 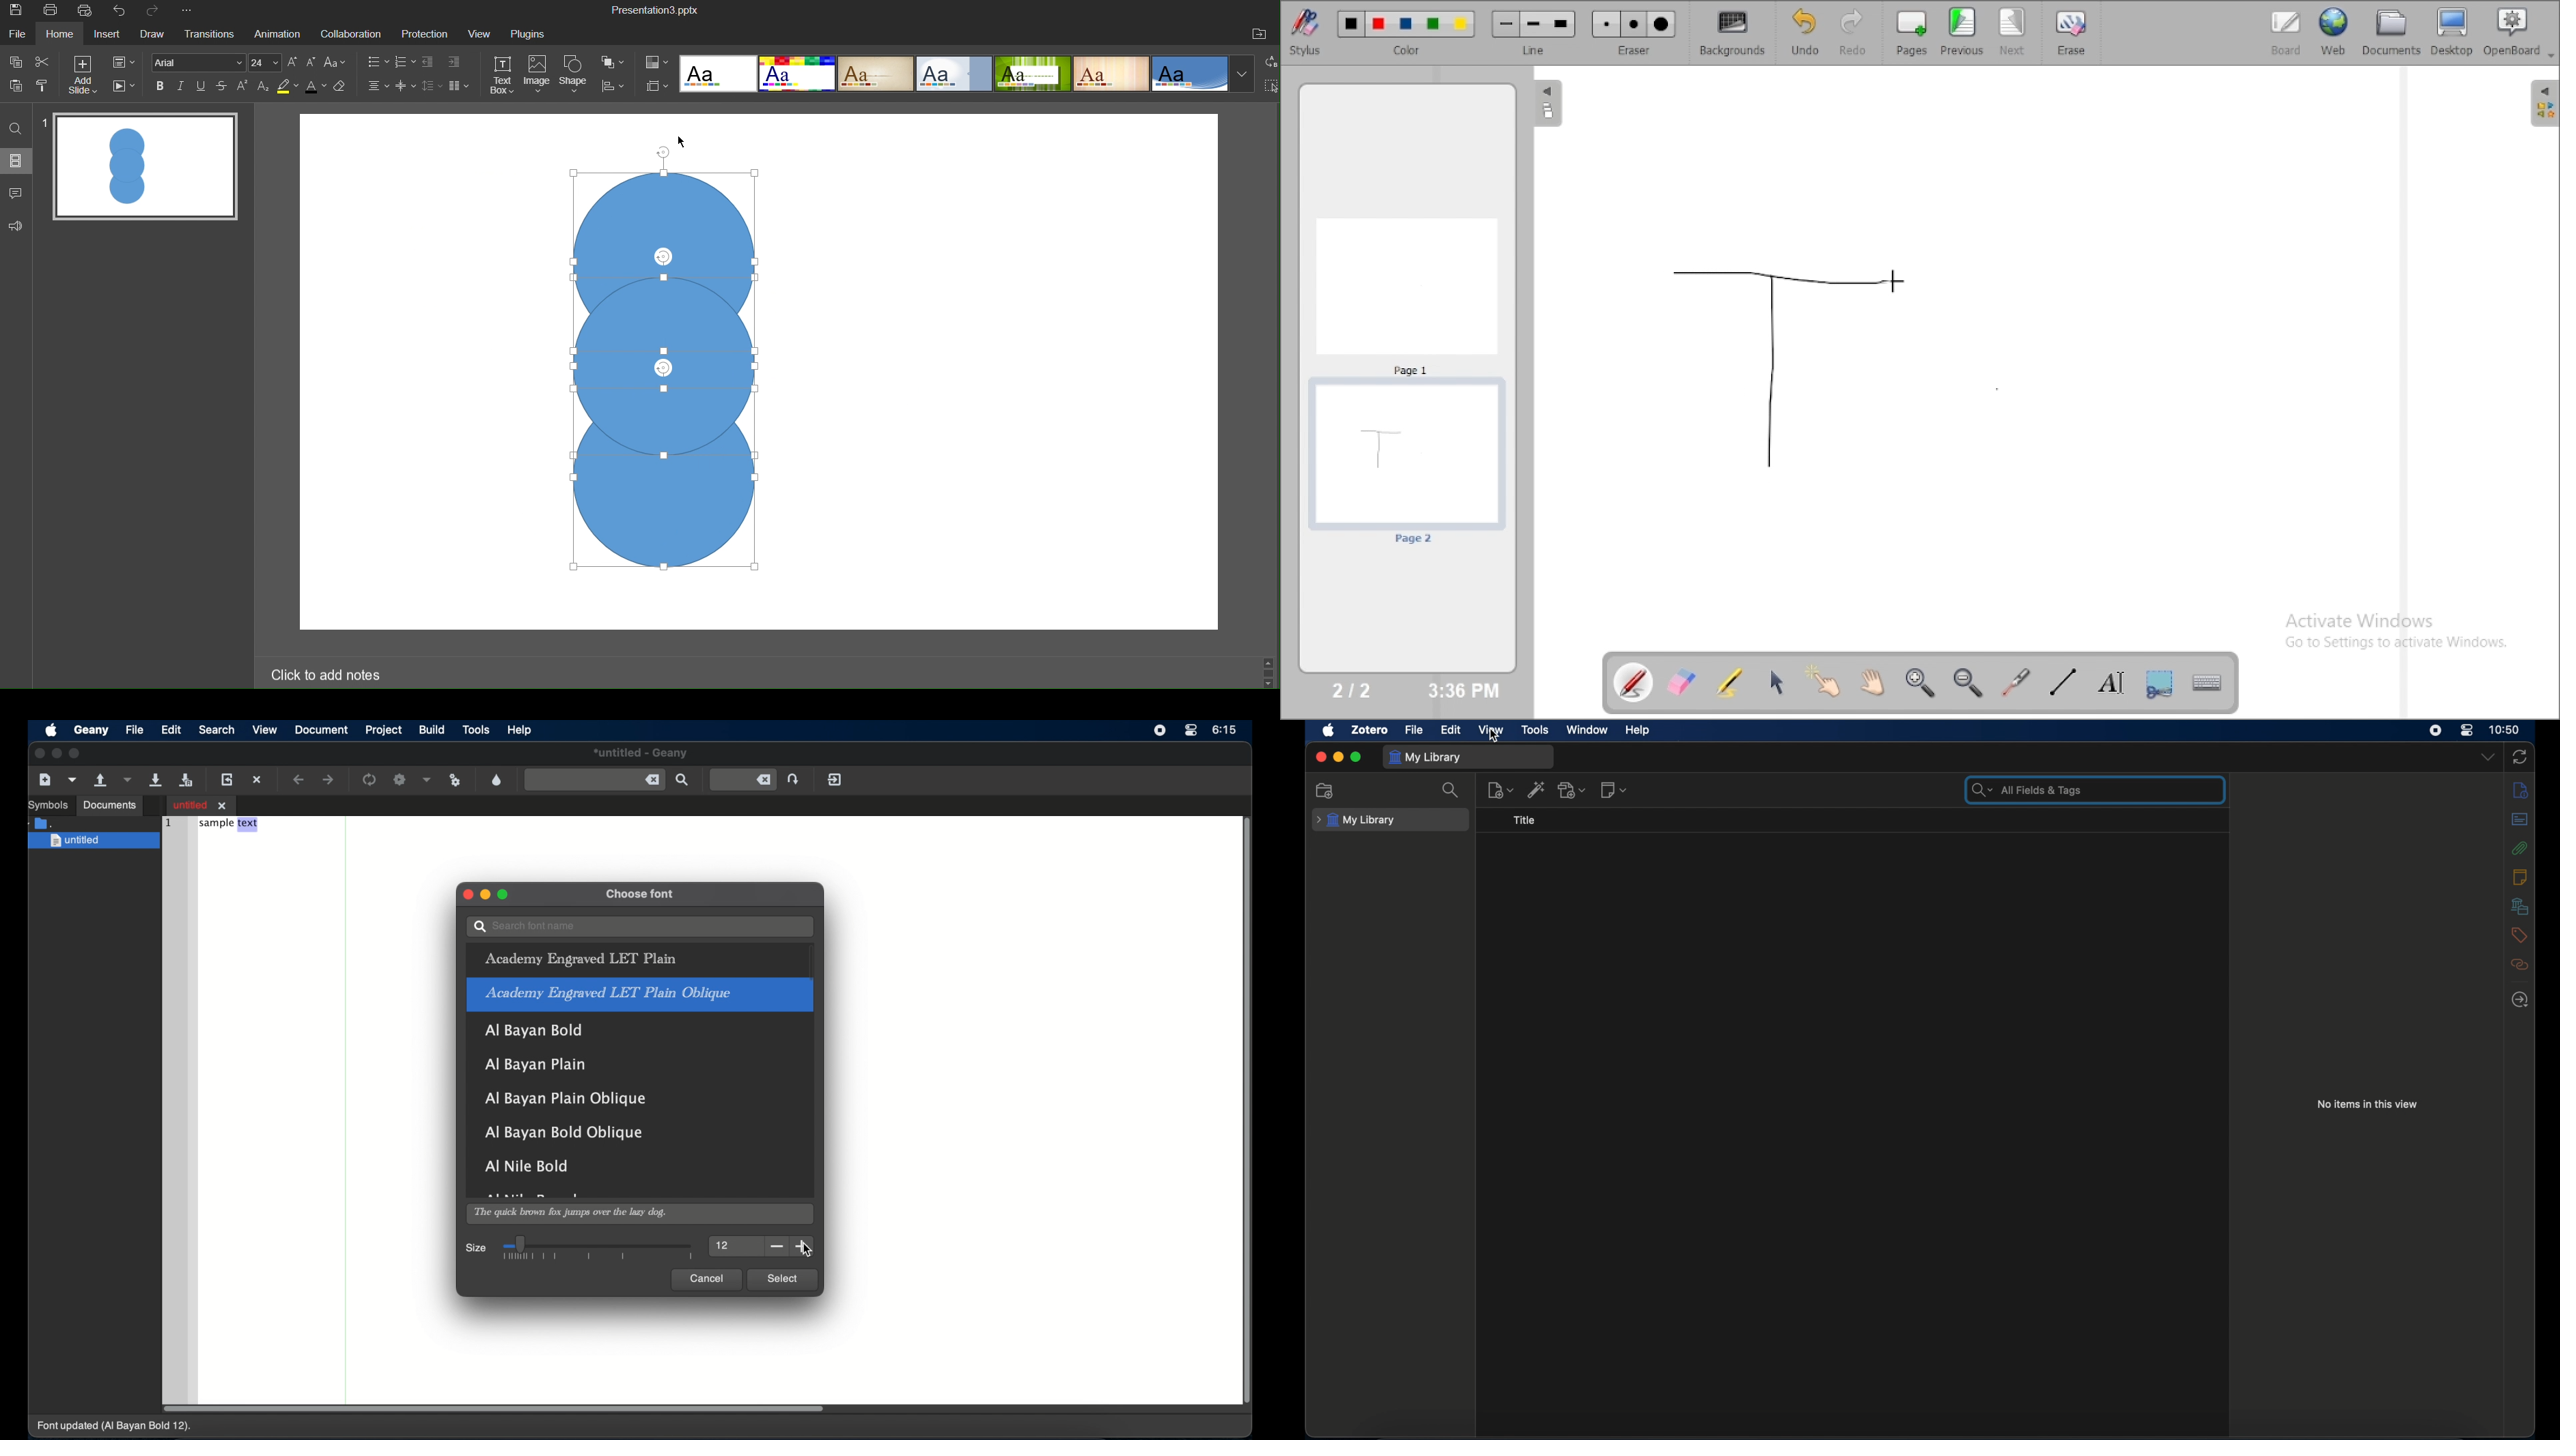 I want to click on tools, so click(x=1535, y=731).